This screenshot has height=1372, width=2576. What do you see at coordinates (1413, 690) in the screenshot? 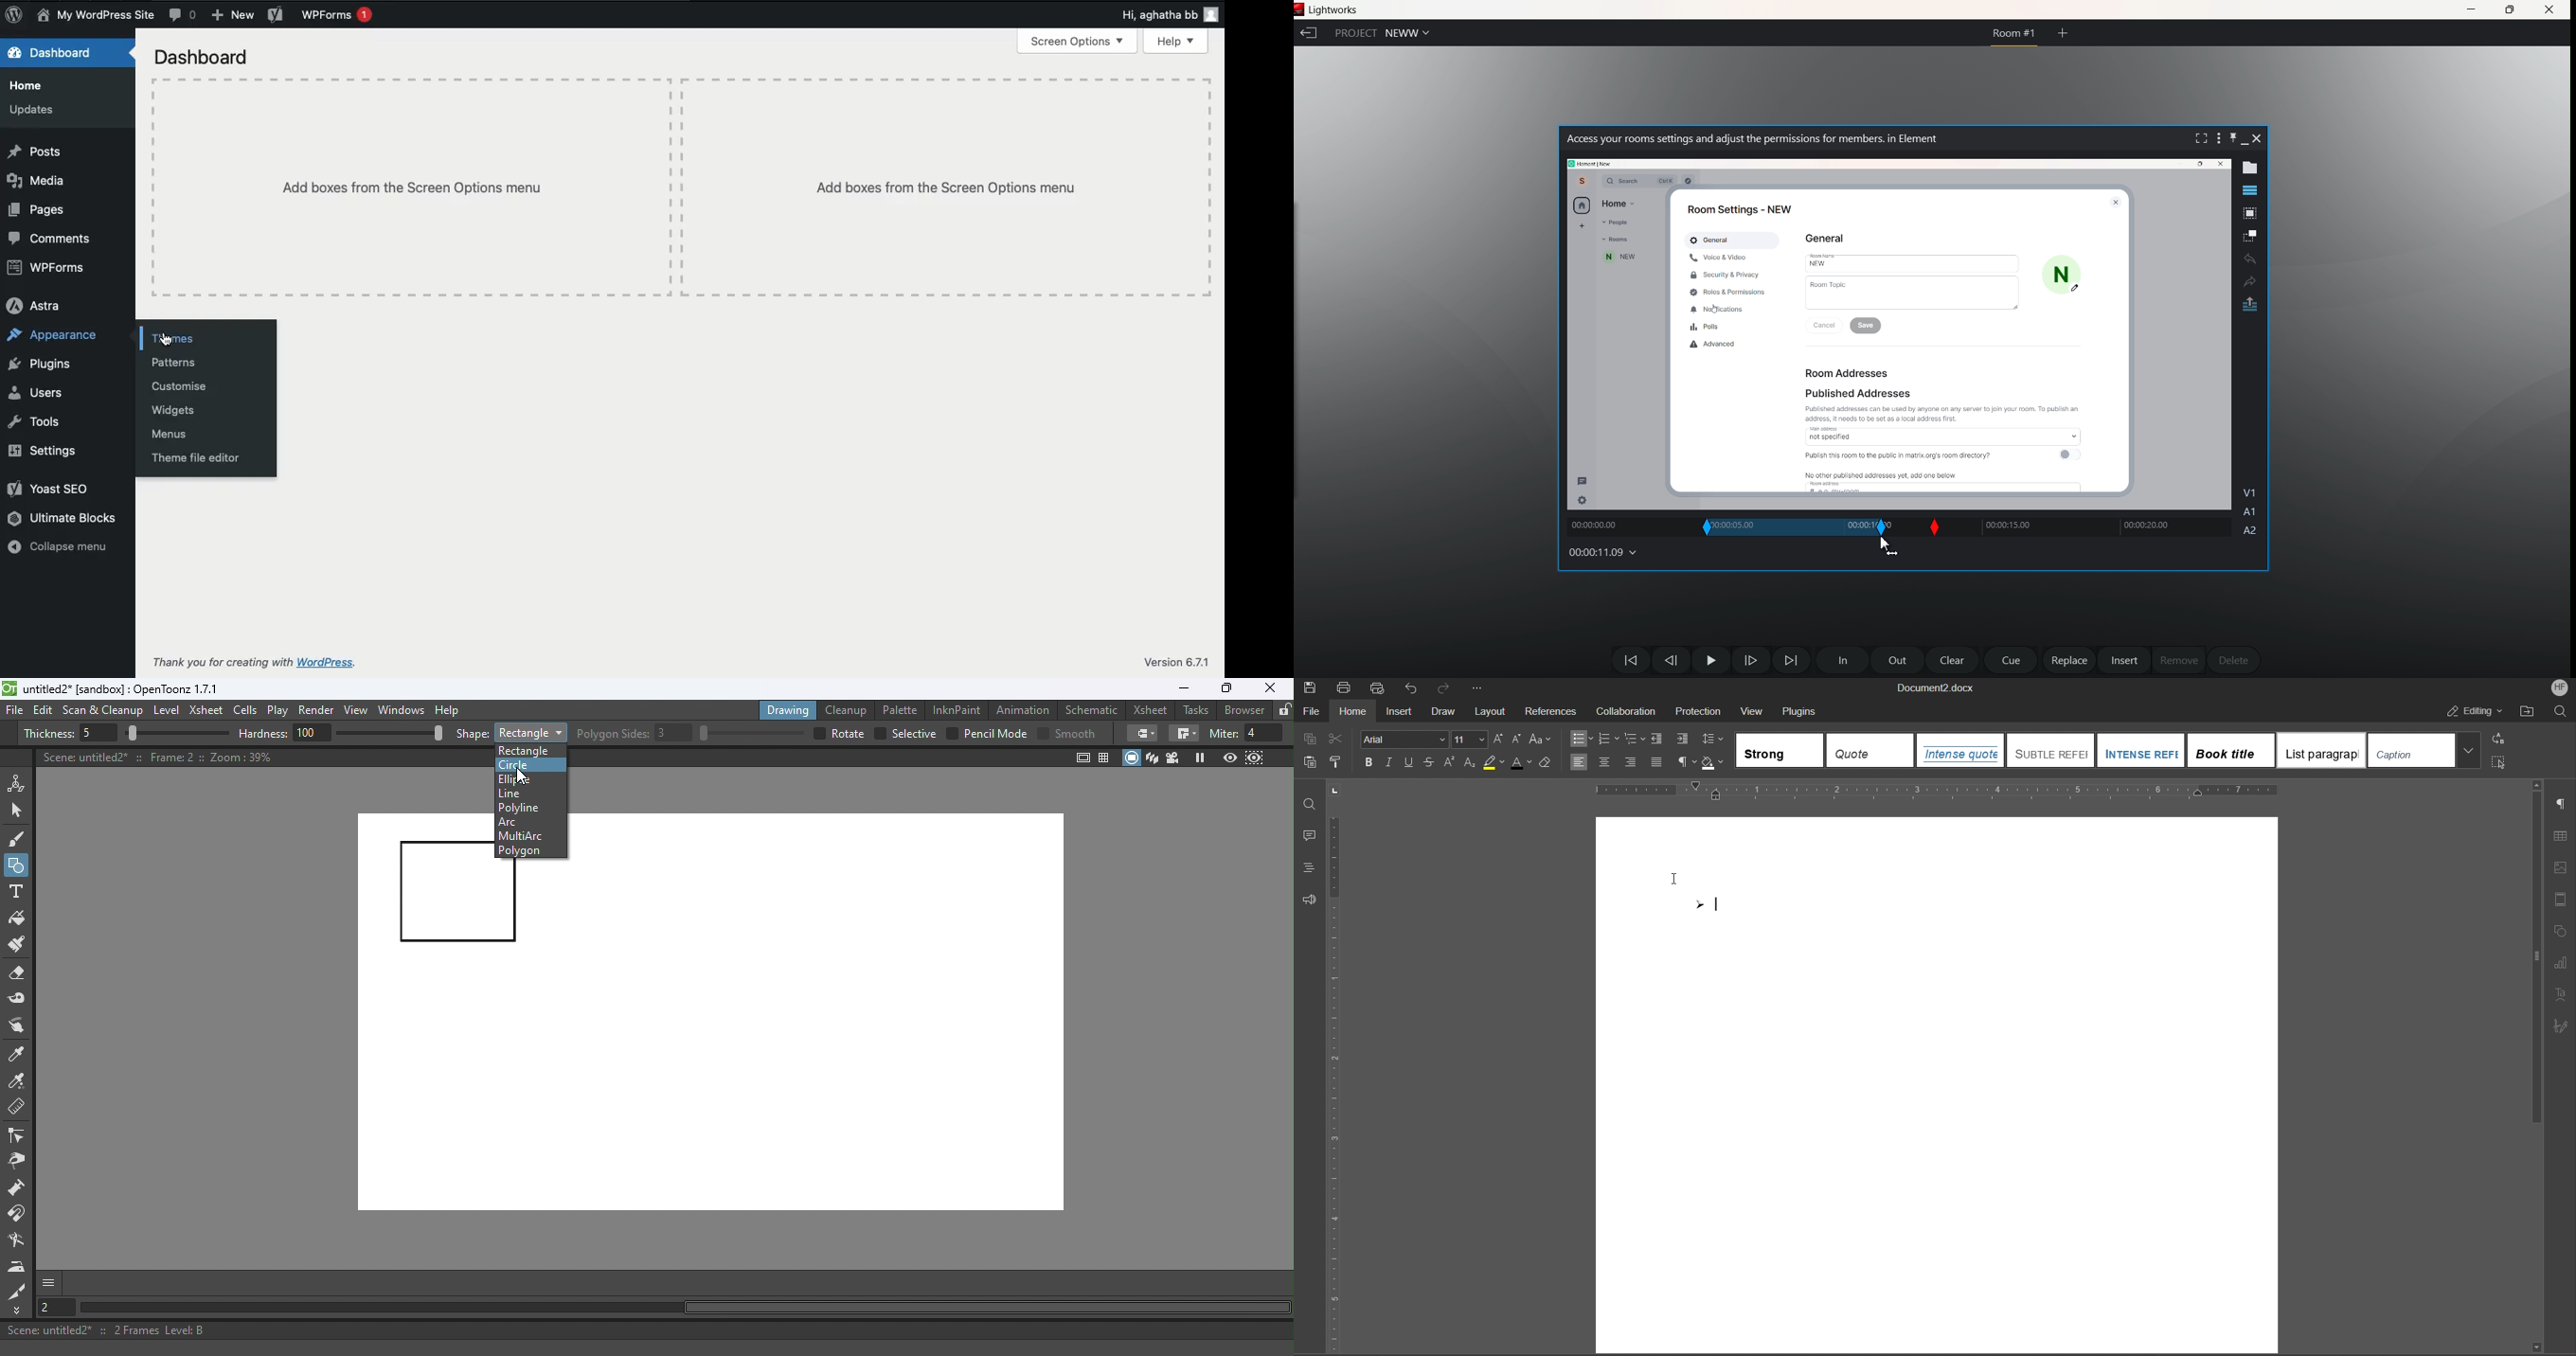
I see `Undo` at bounding box center [1413, 690].